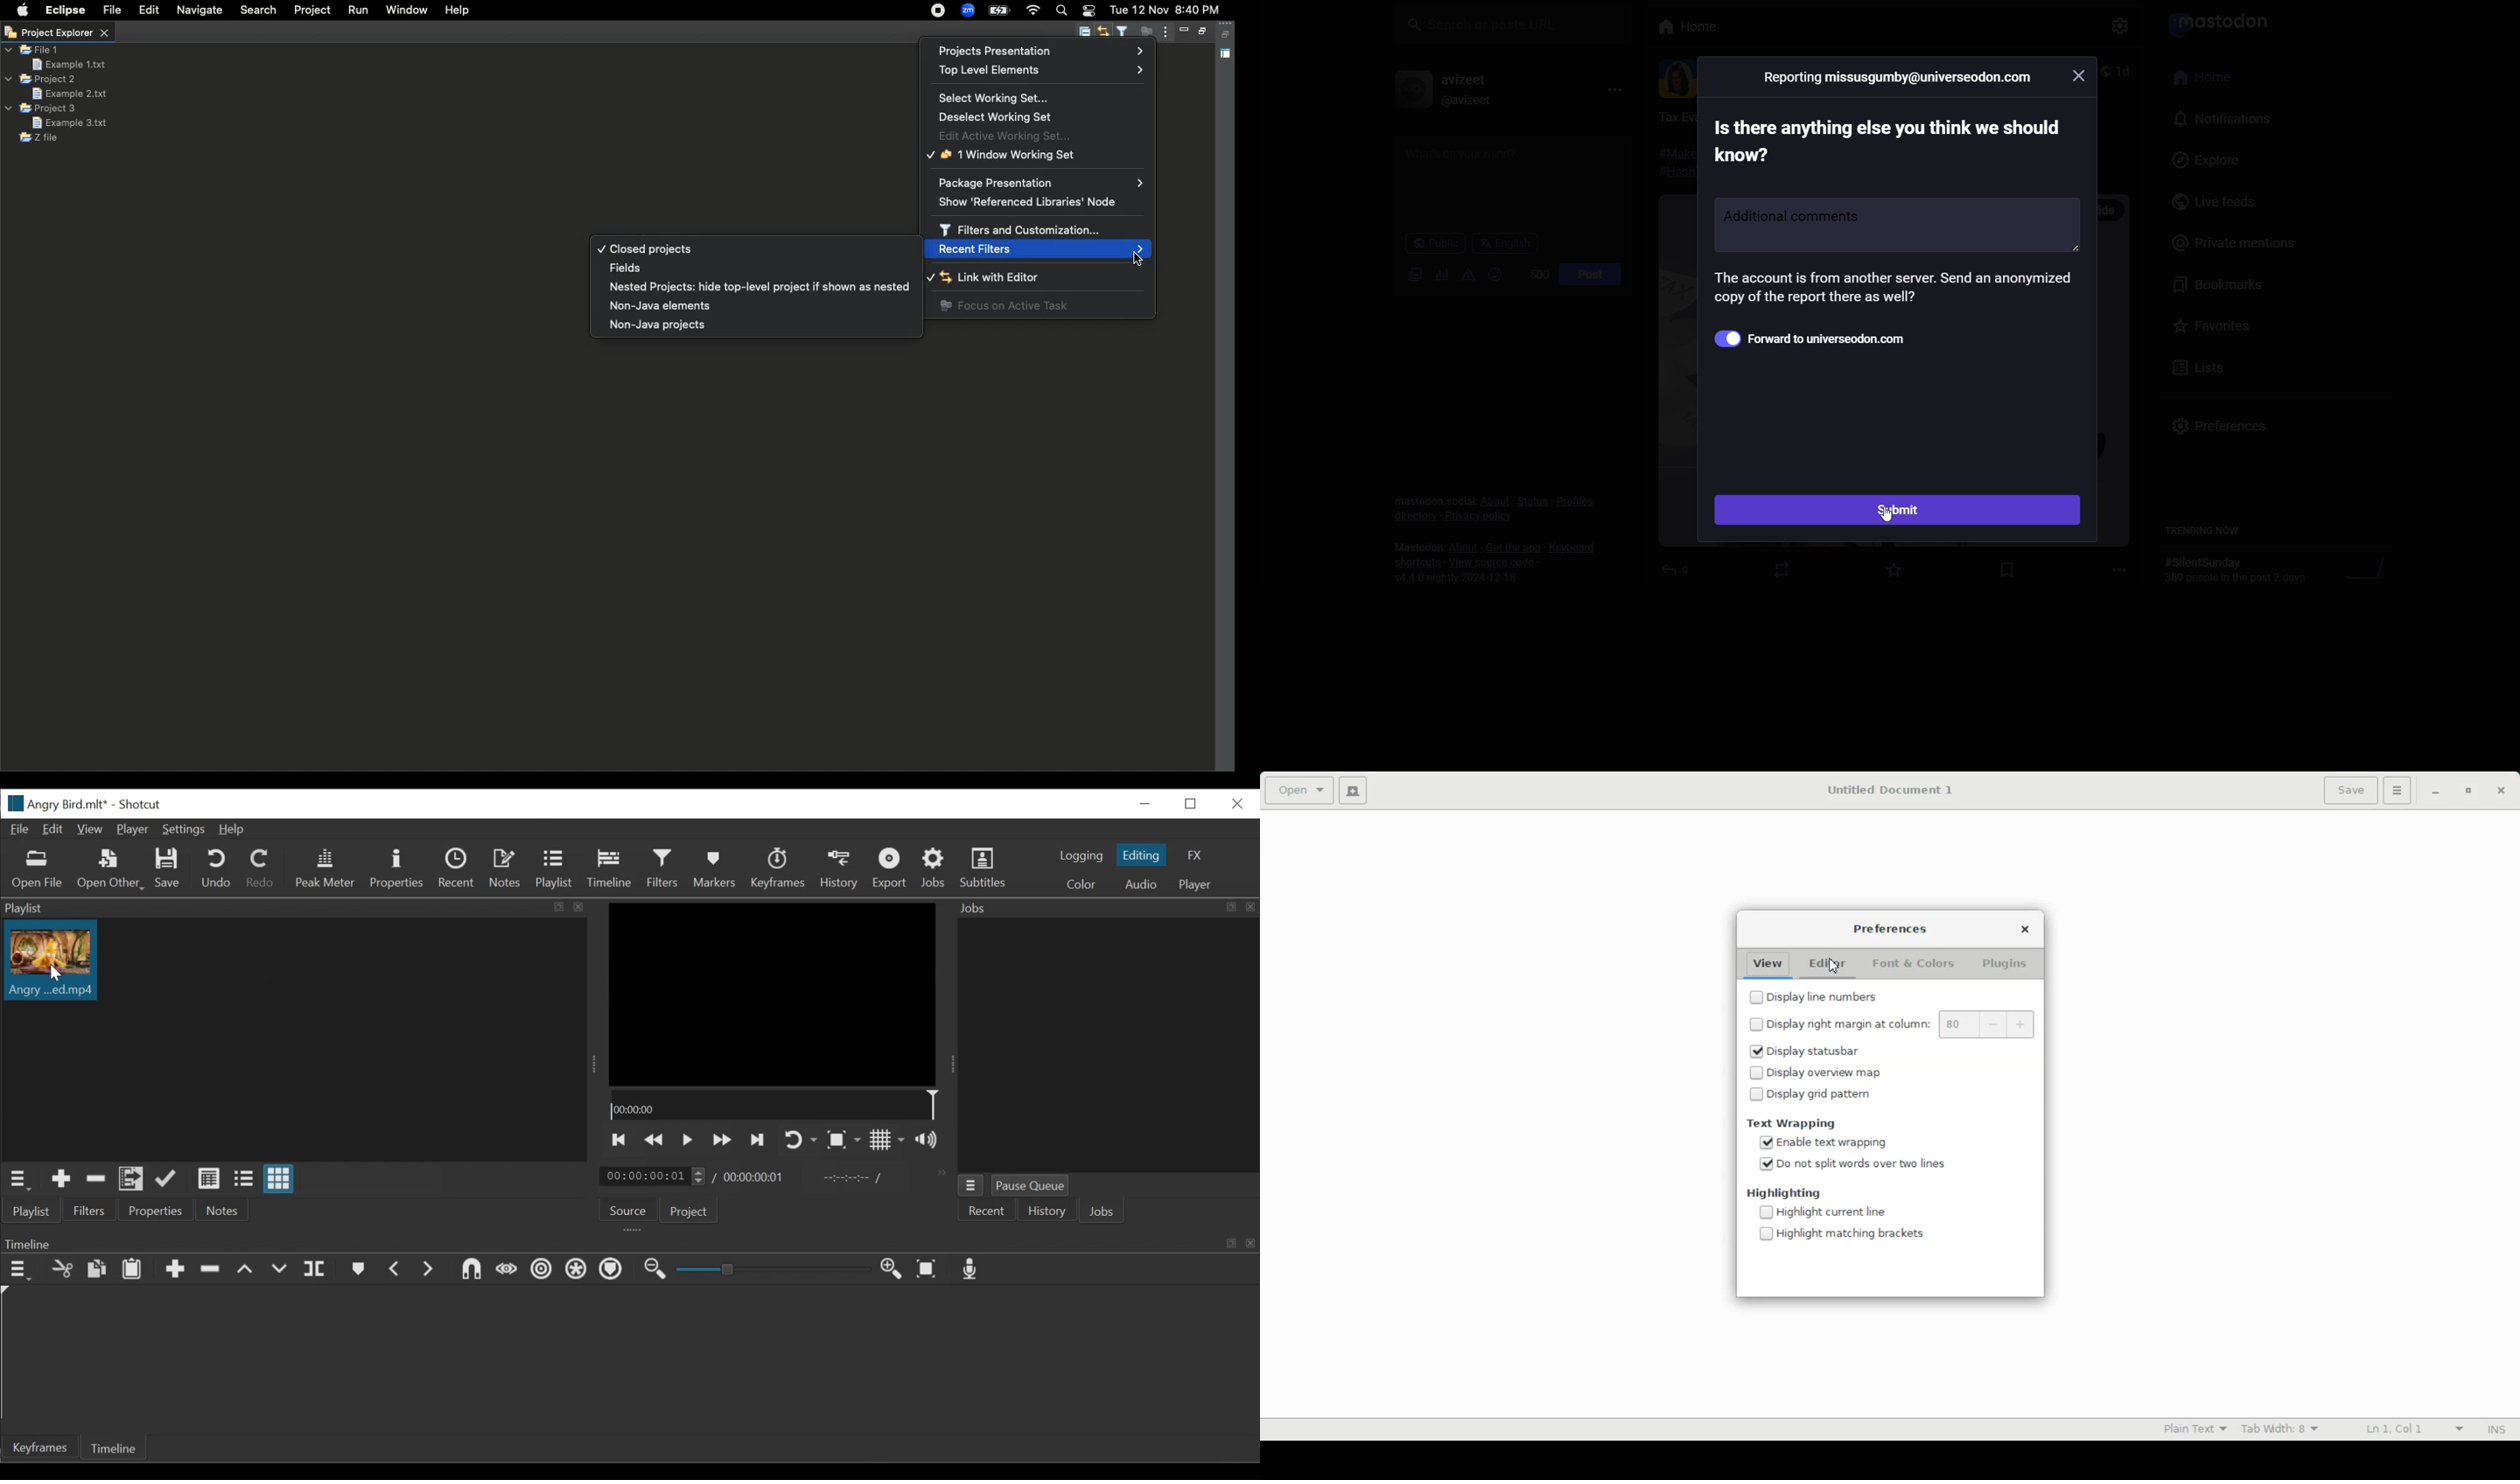 This screenshot has width=2520, height=1484. I want to click on File, so click(20, 830).